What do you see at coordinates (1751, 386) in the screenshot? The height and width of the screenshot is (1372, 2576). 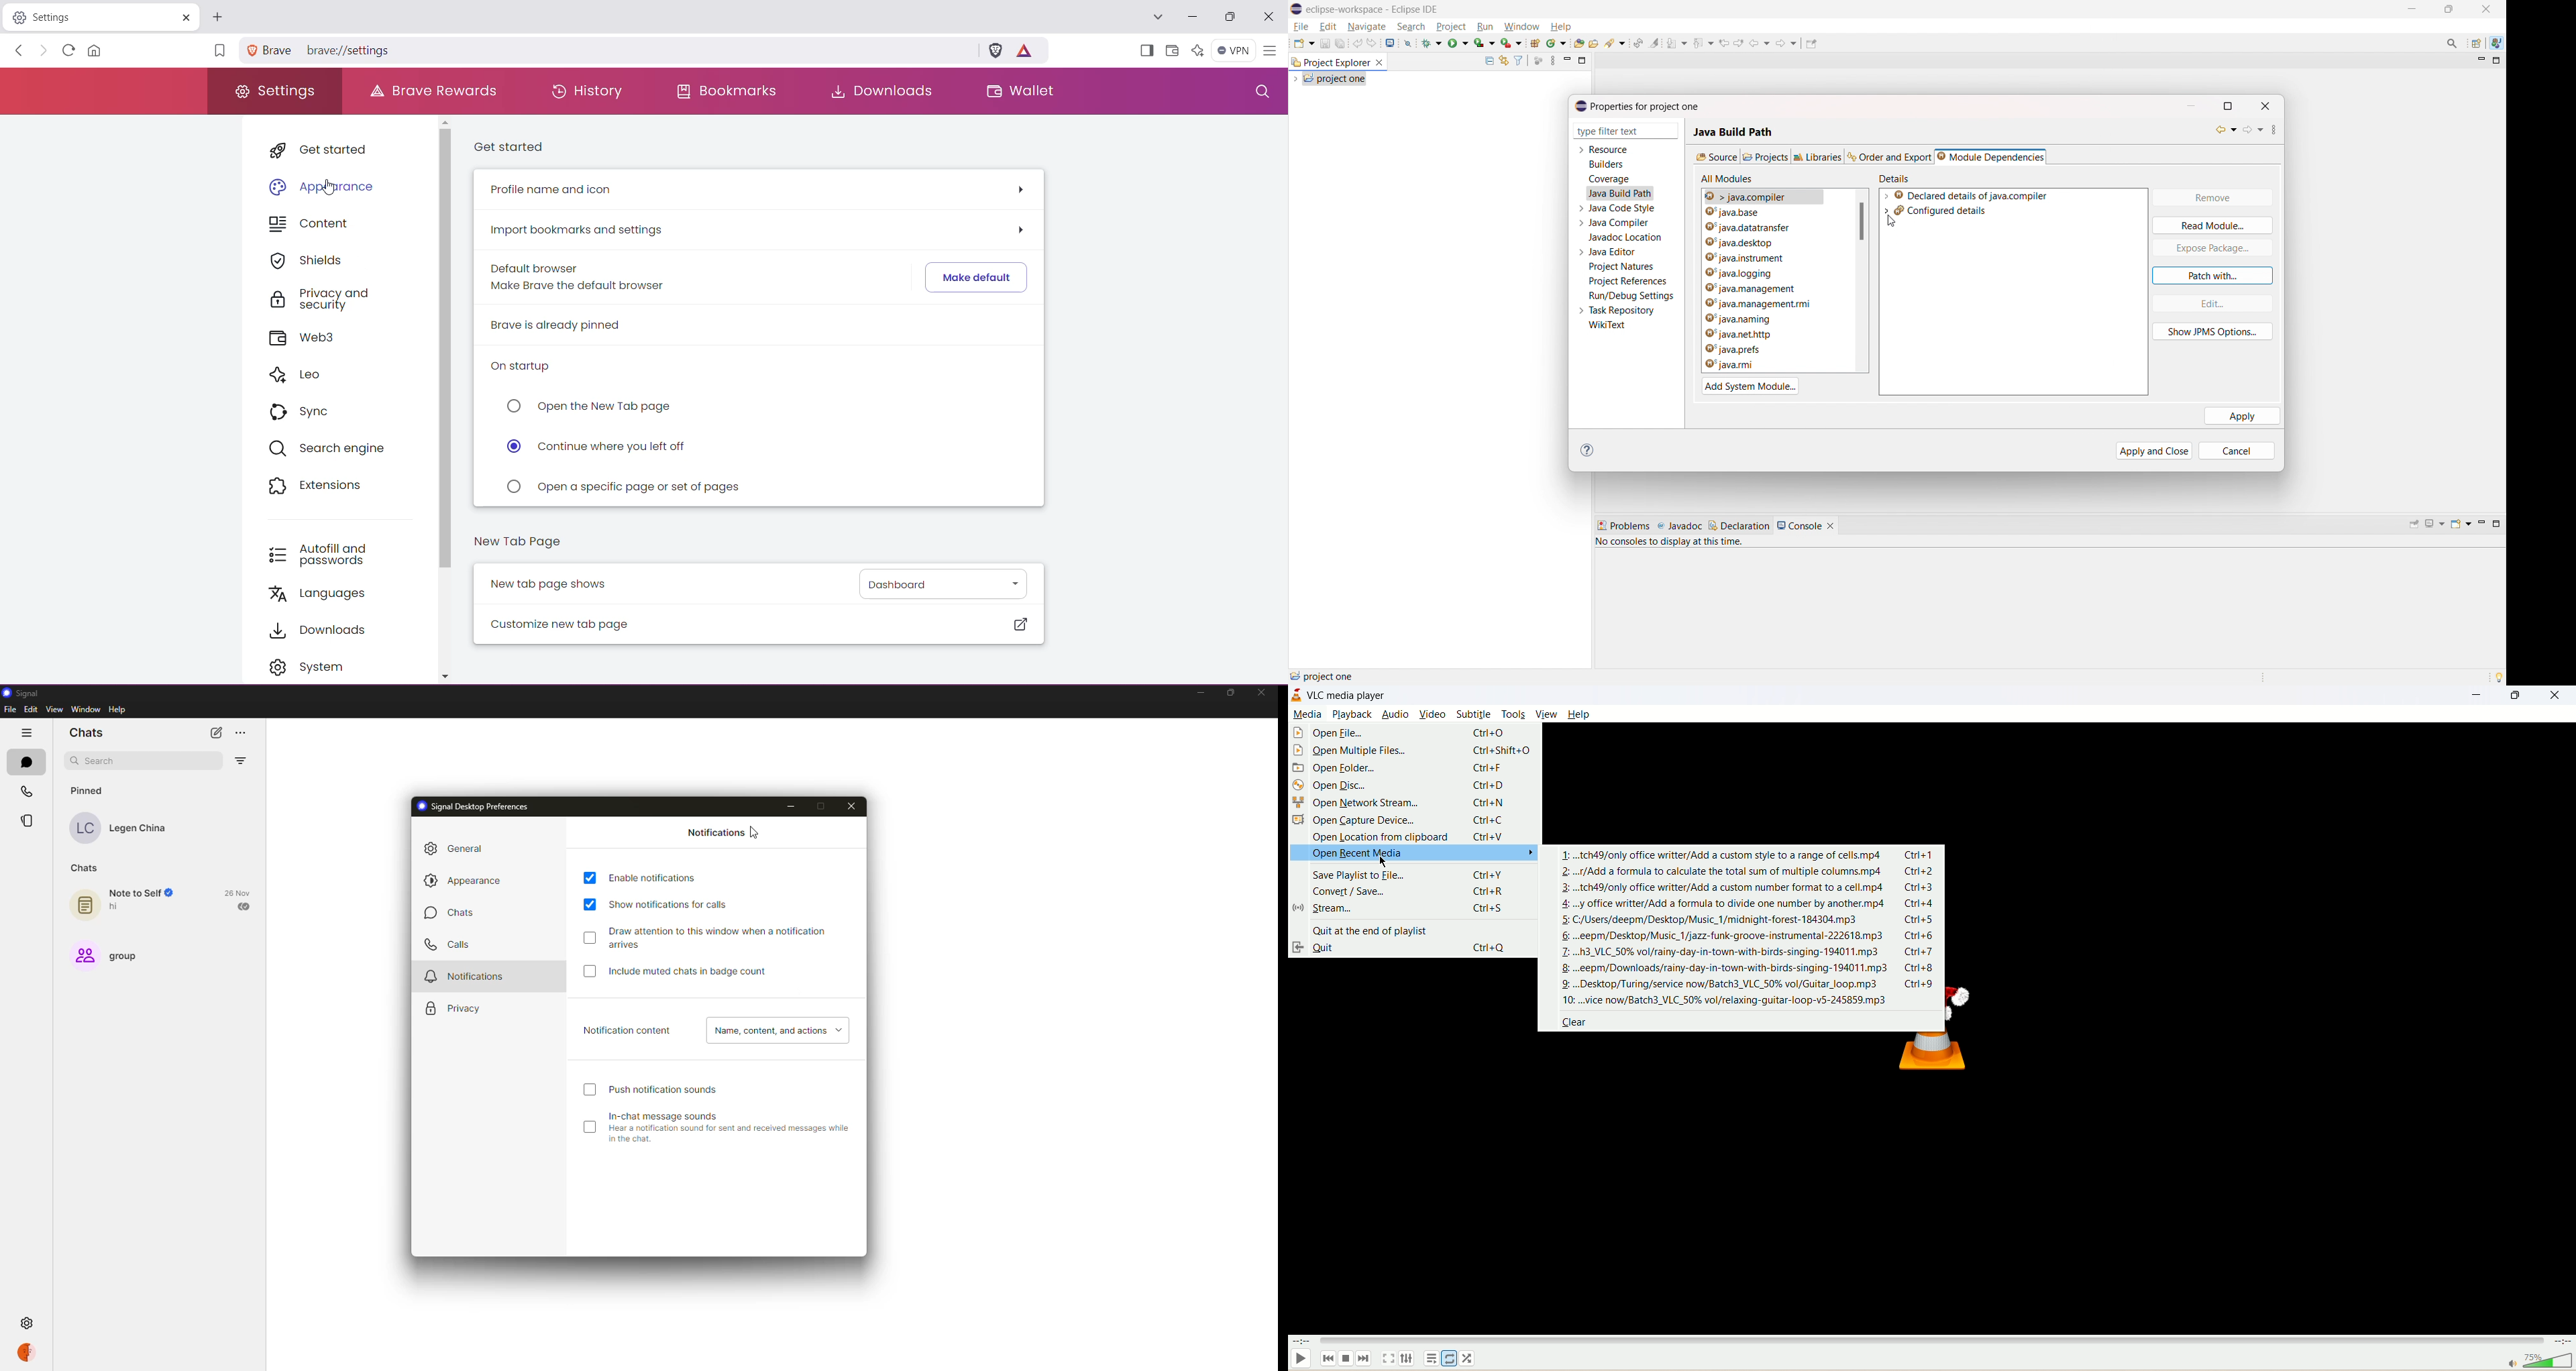 I see `add system module` at bounding box center [1751, 386].